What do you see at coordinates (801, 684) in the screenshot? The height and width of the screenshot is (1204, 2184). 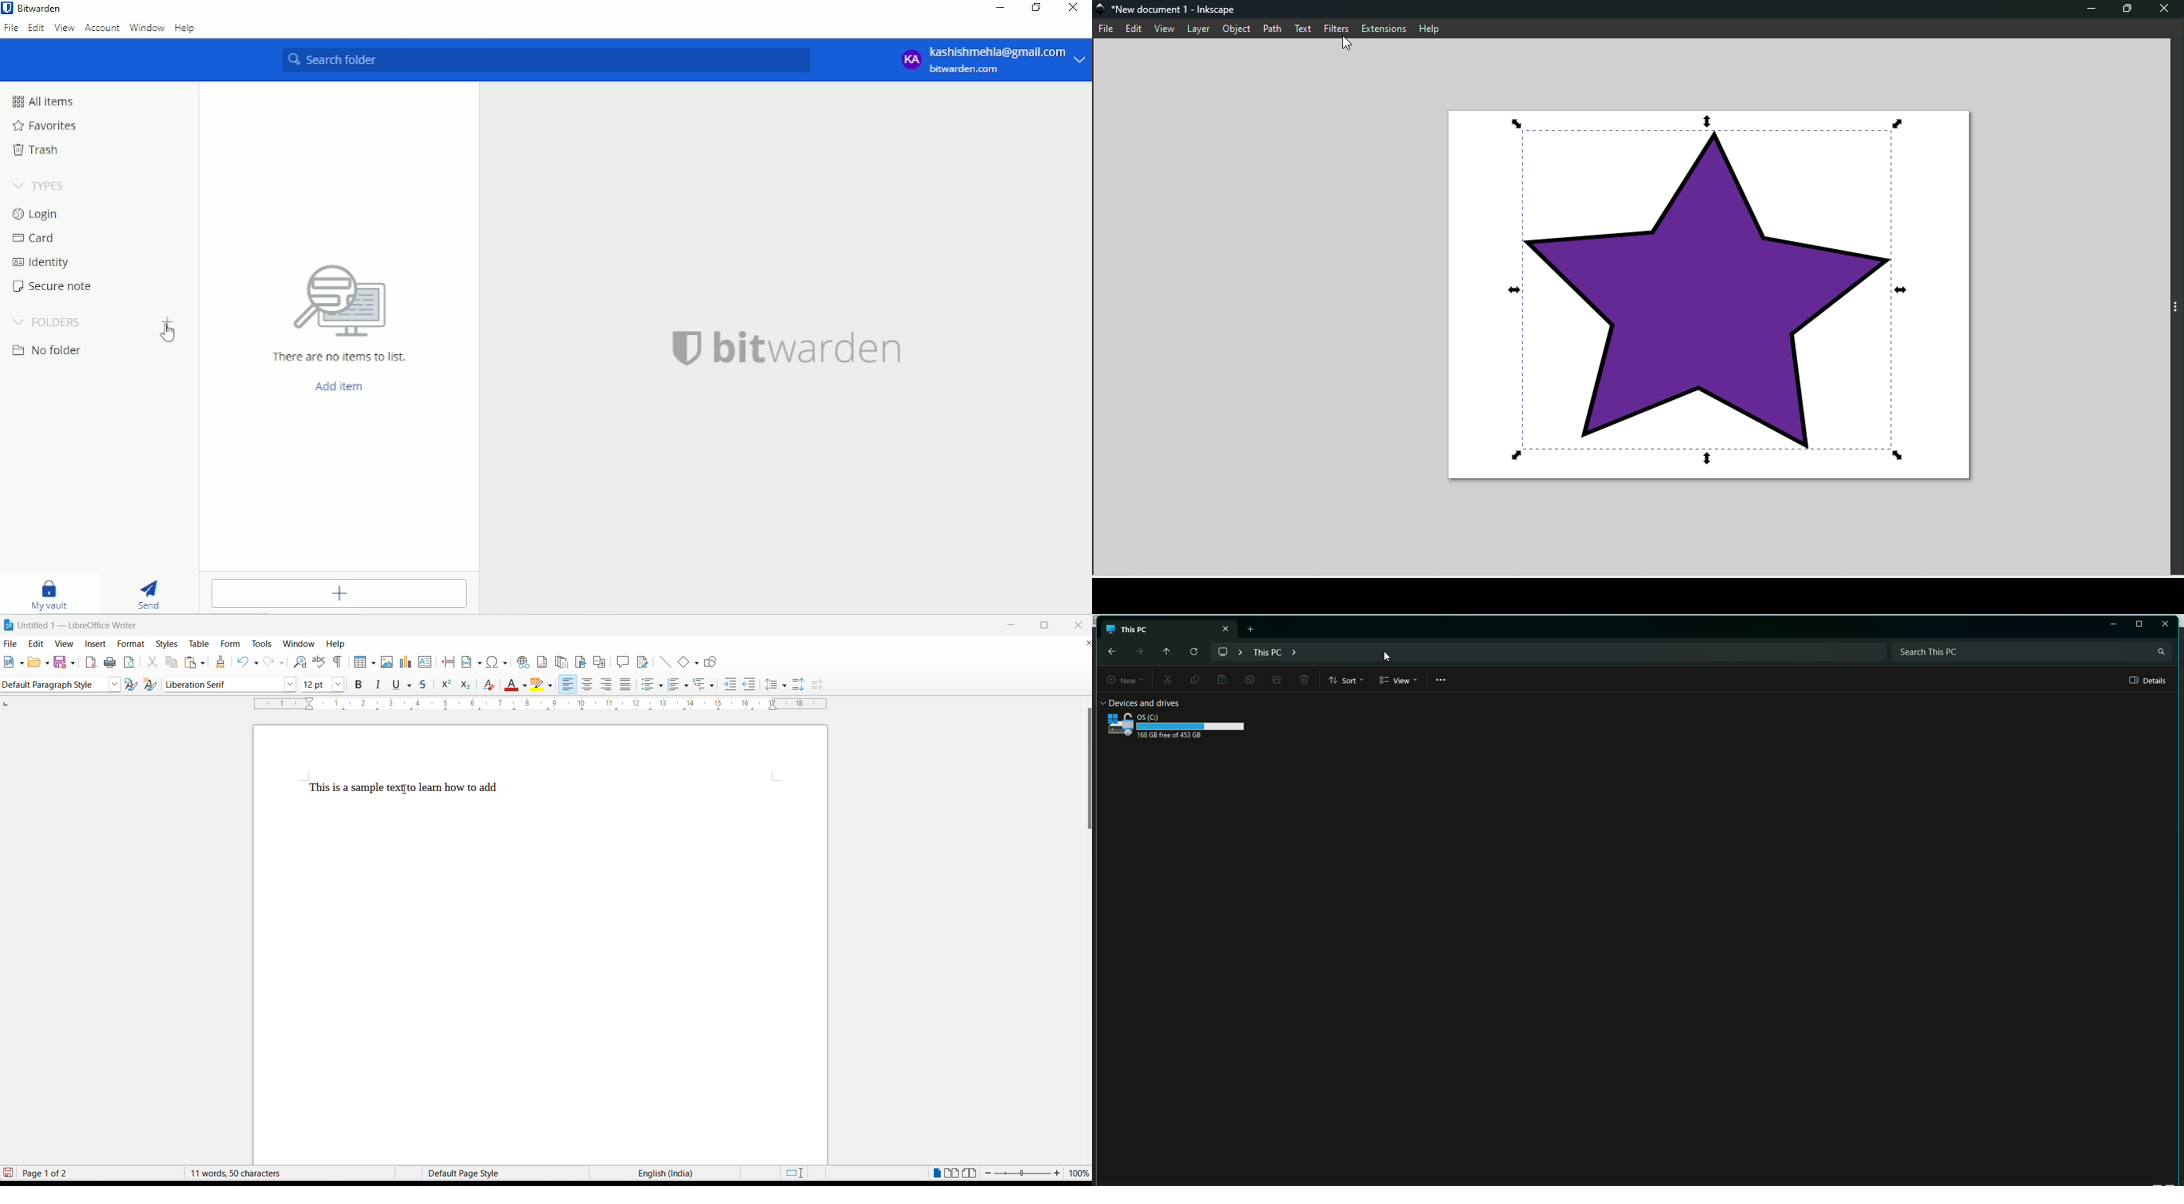 I see `increase paragraph spacing` at bounding box center [801, 684].